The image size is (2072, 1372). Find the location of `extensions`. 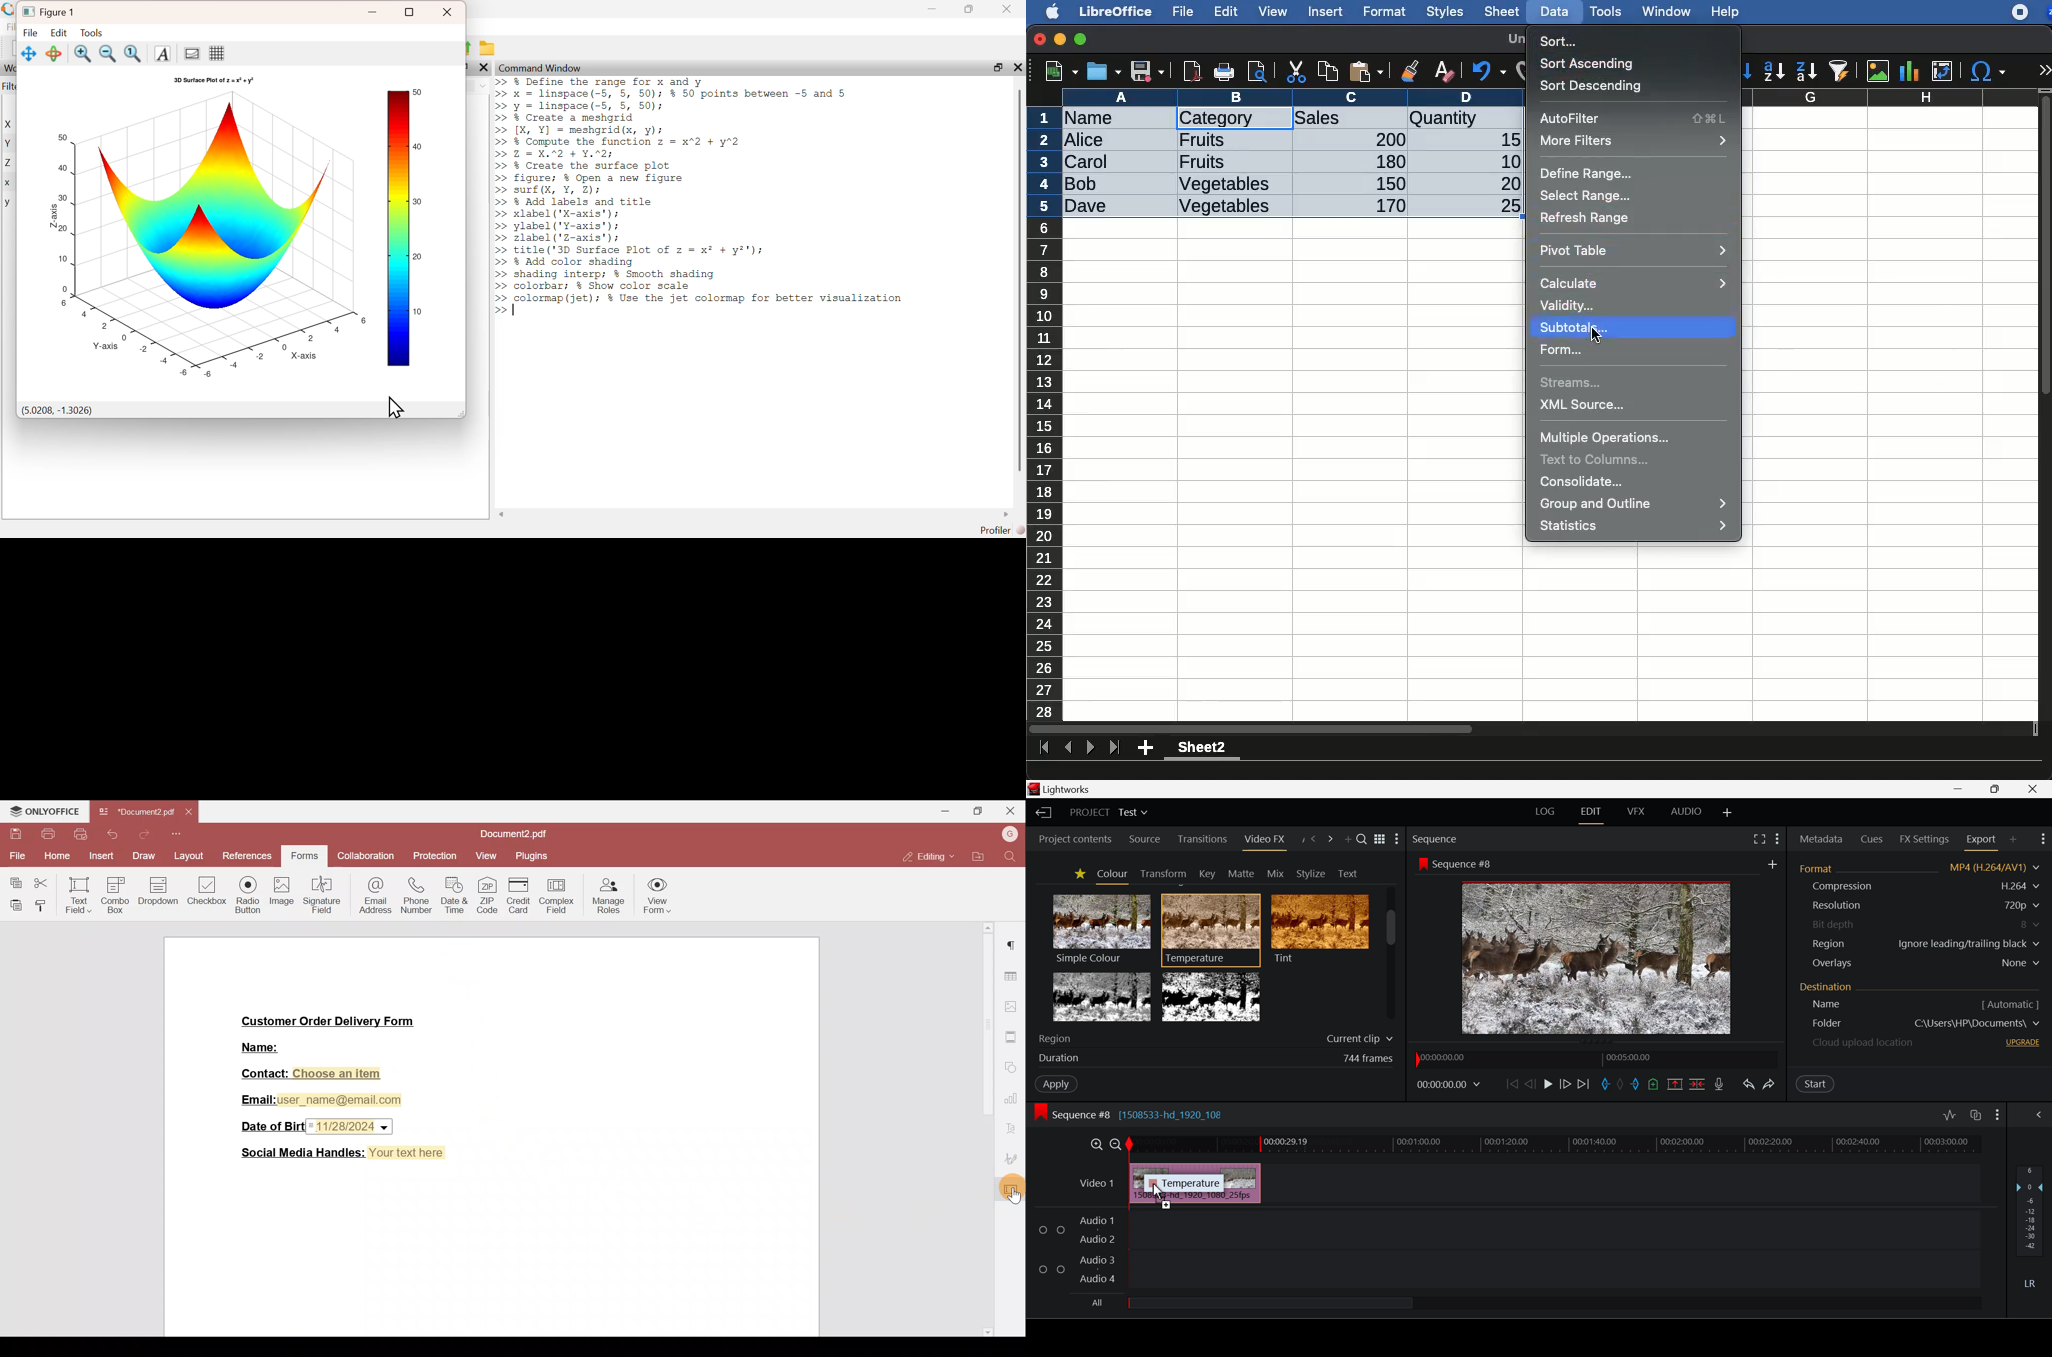

extensions is located at coordinates (2031, 12).